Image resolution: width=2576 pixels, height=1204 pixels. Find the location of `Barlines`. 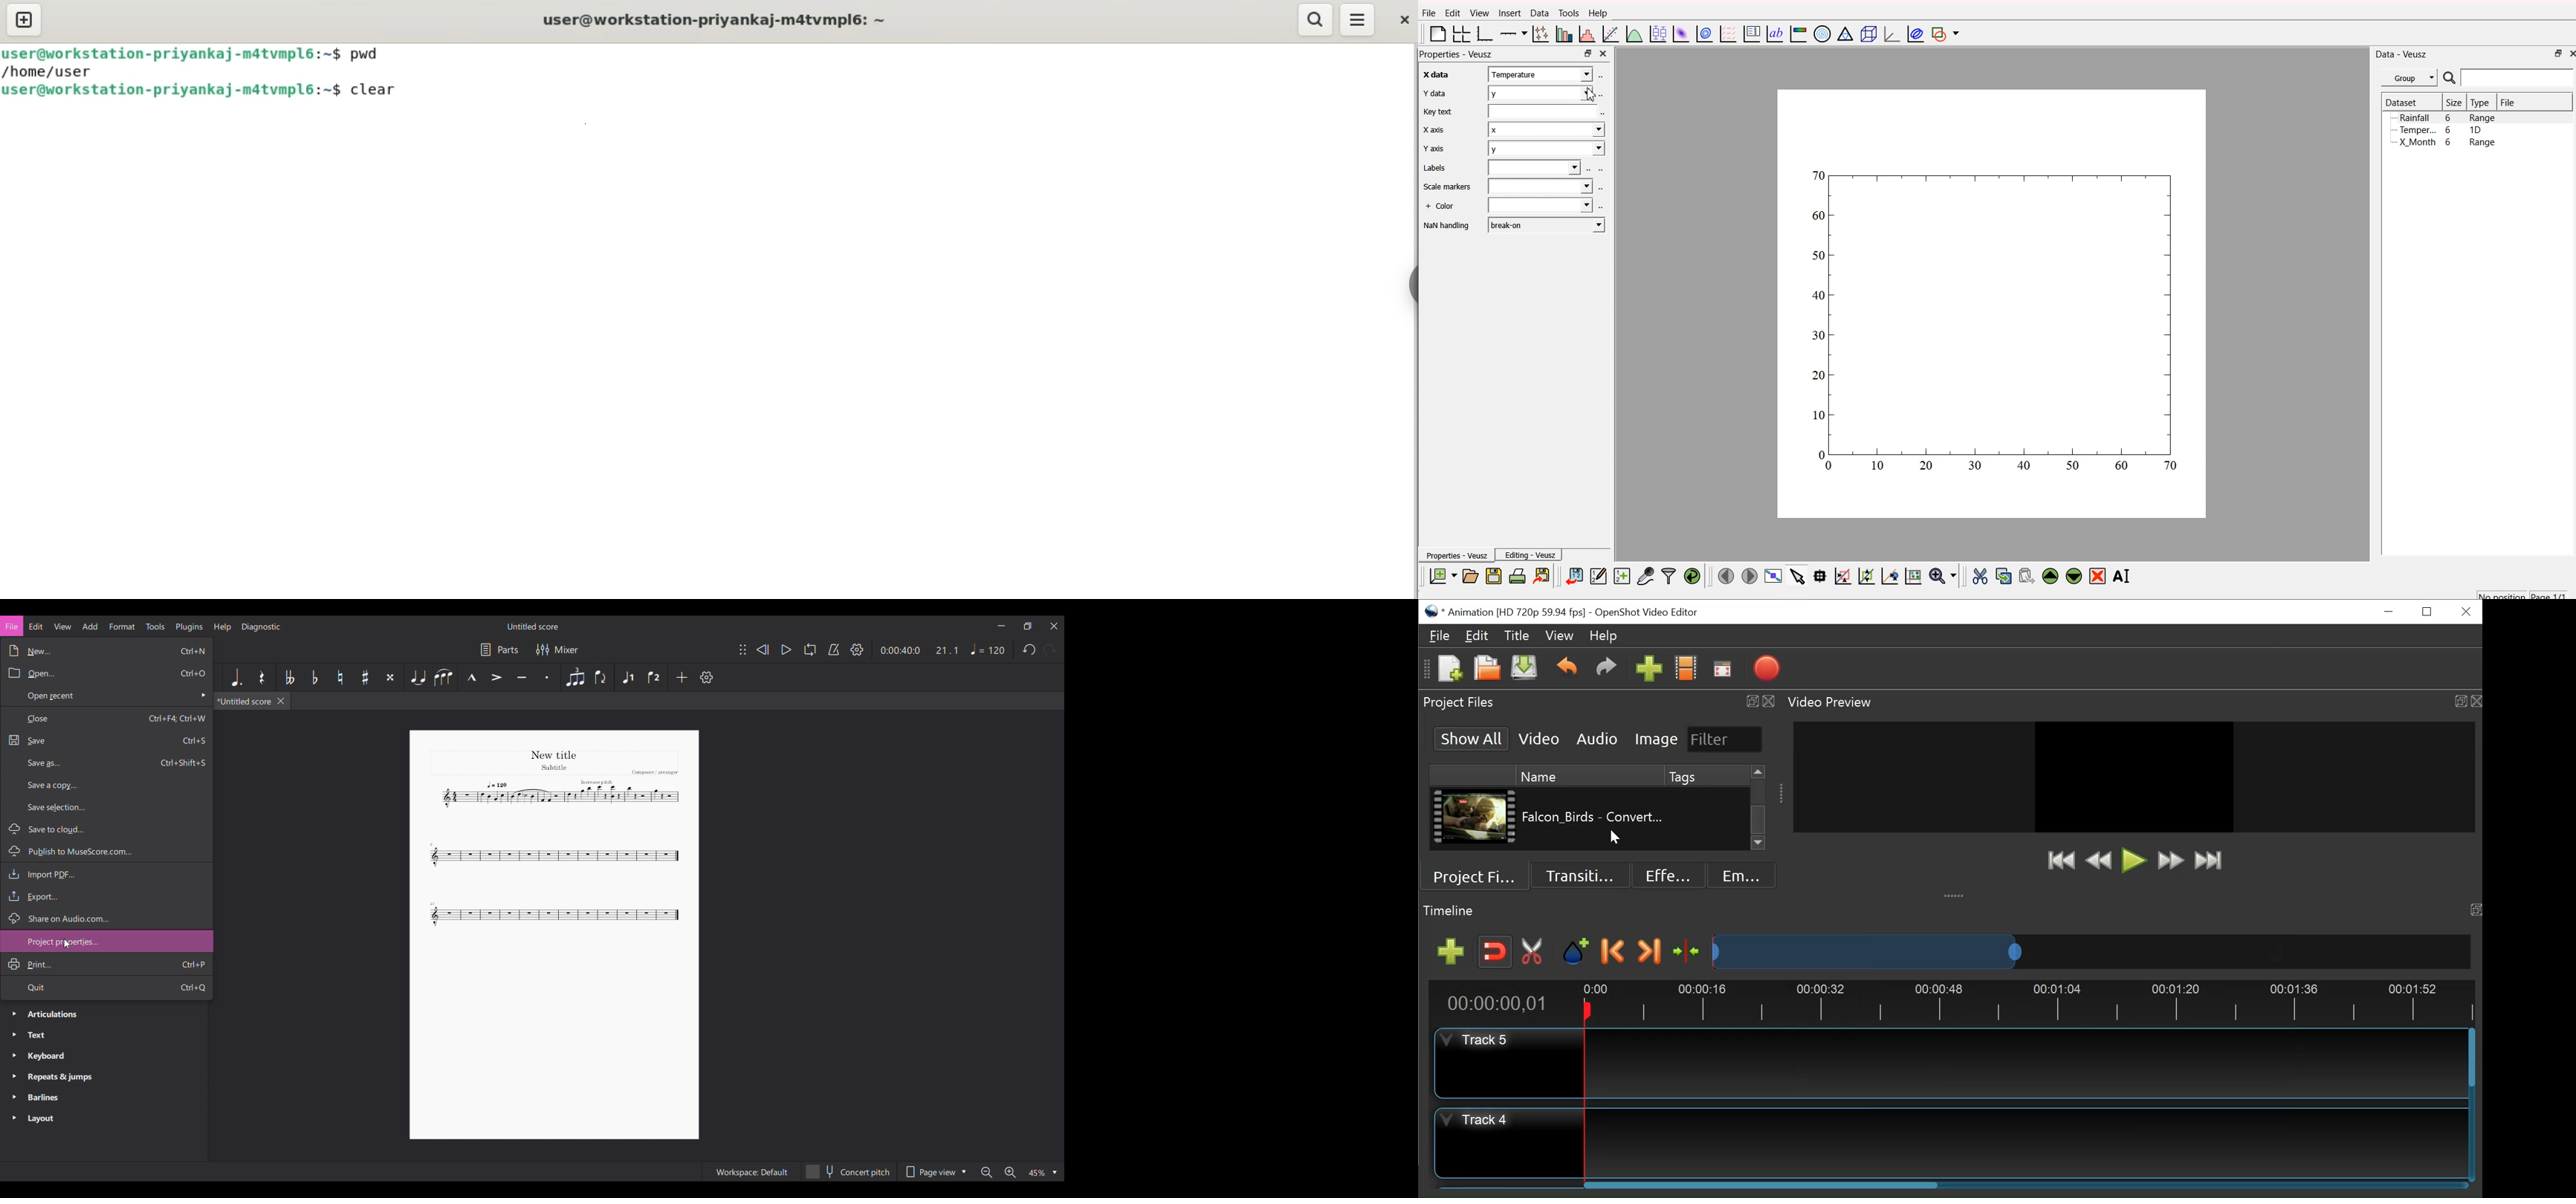

Barlines is located at coordinates (104, 1098).